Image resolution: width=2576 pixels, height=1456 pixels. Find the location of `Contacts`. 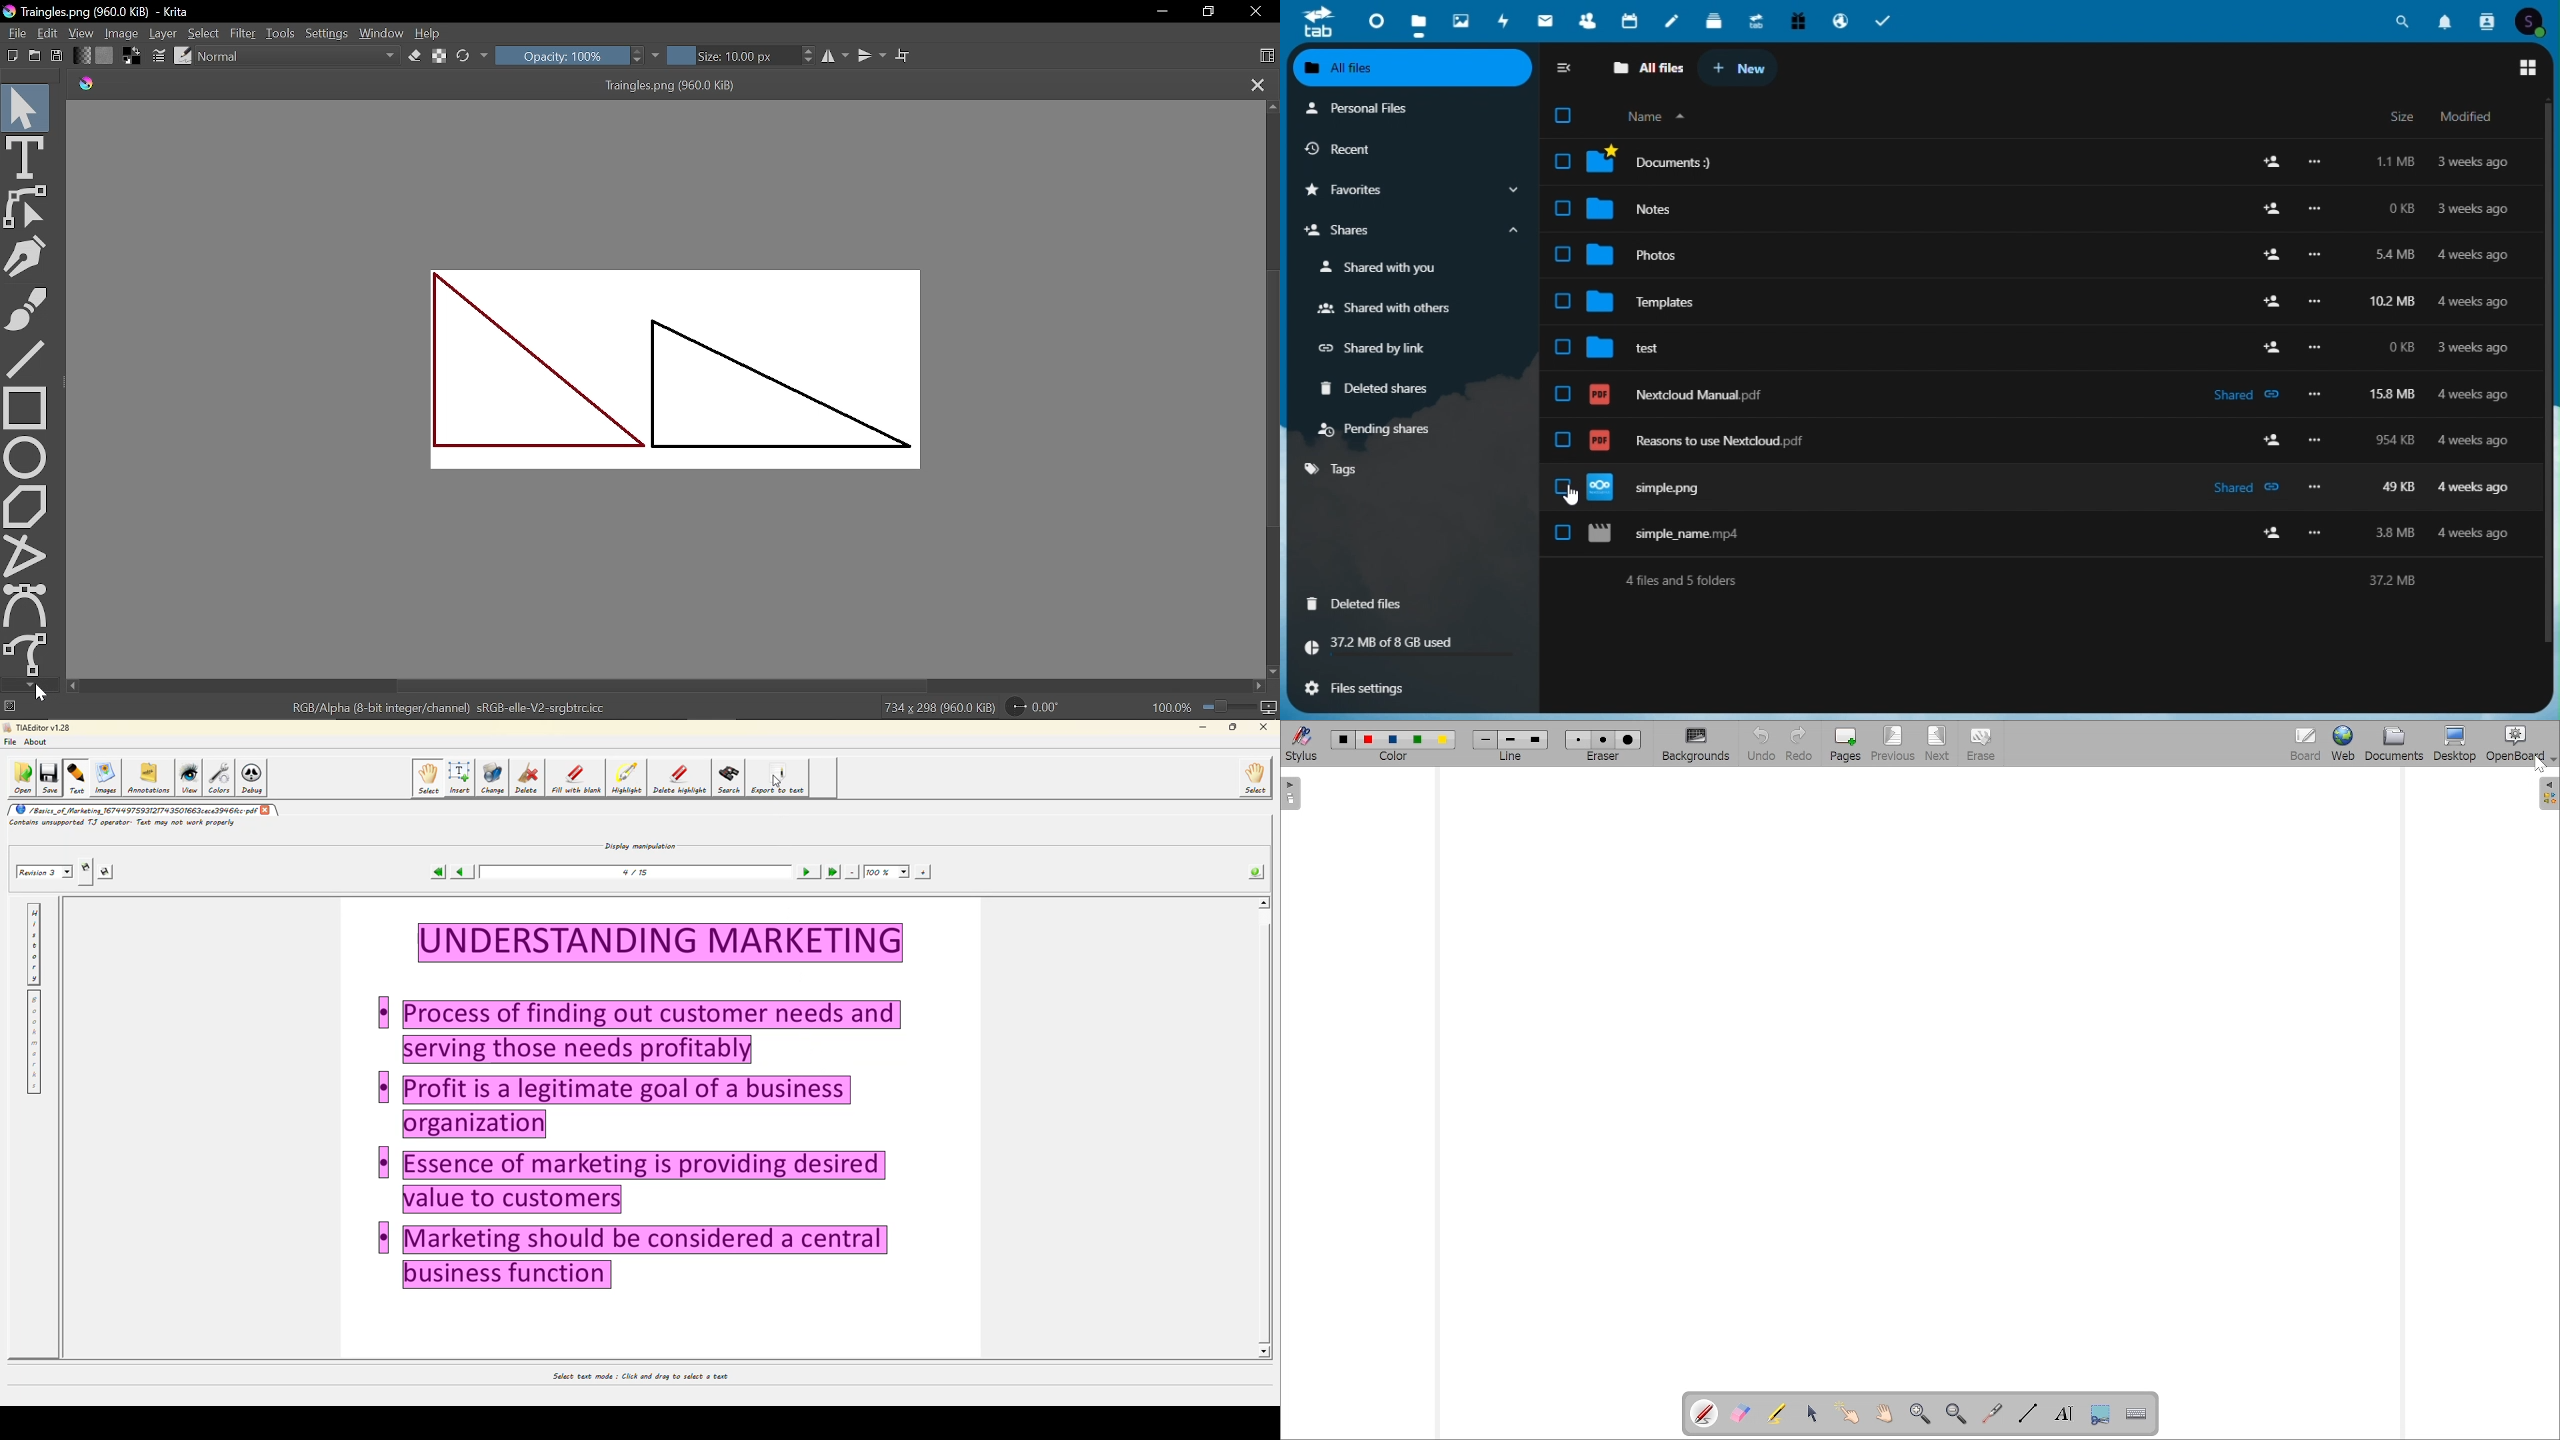

Contacts is located at coordinates (2488, 19).